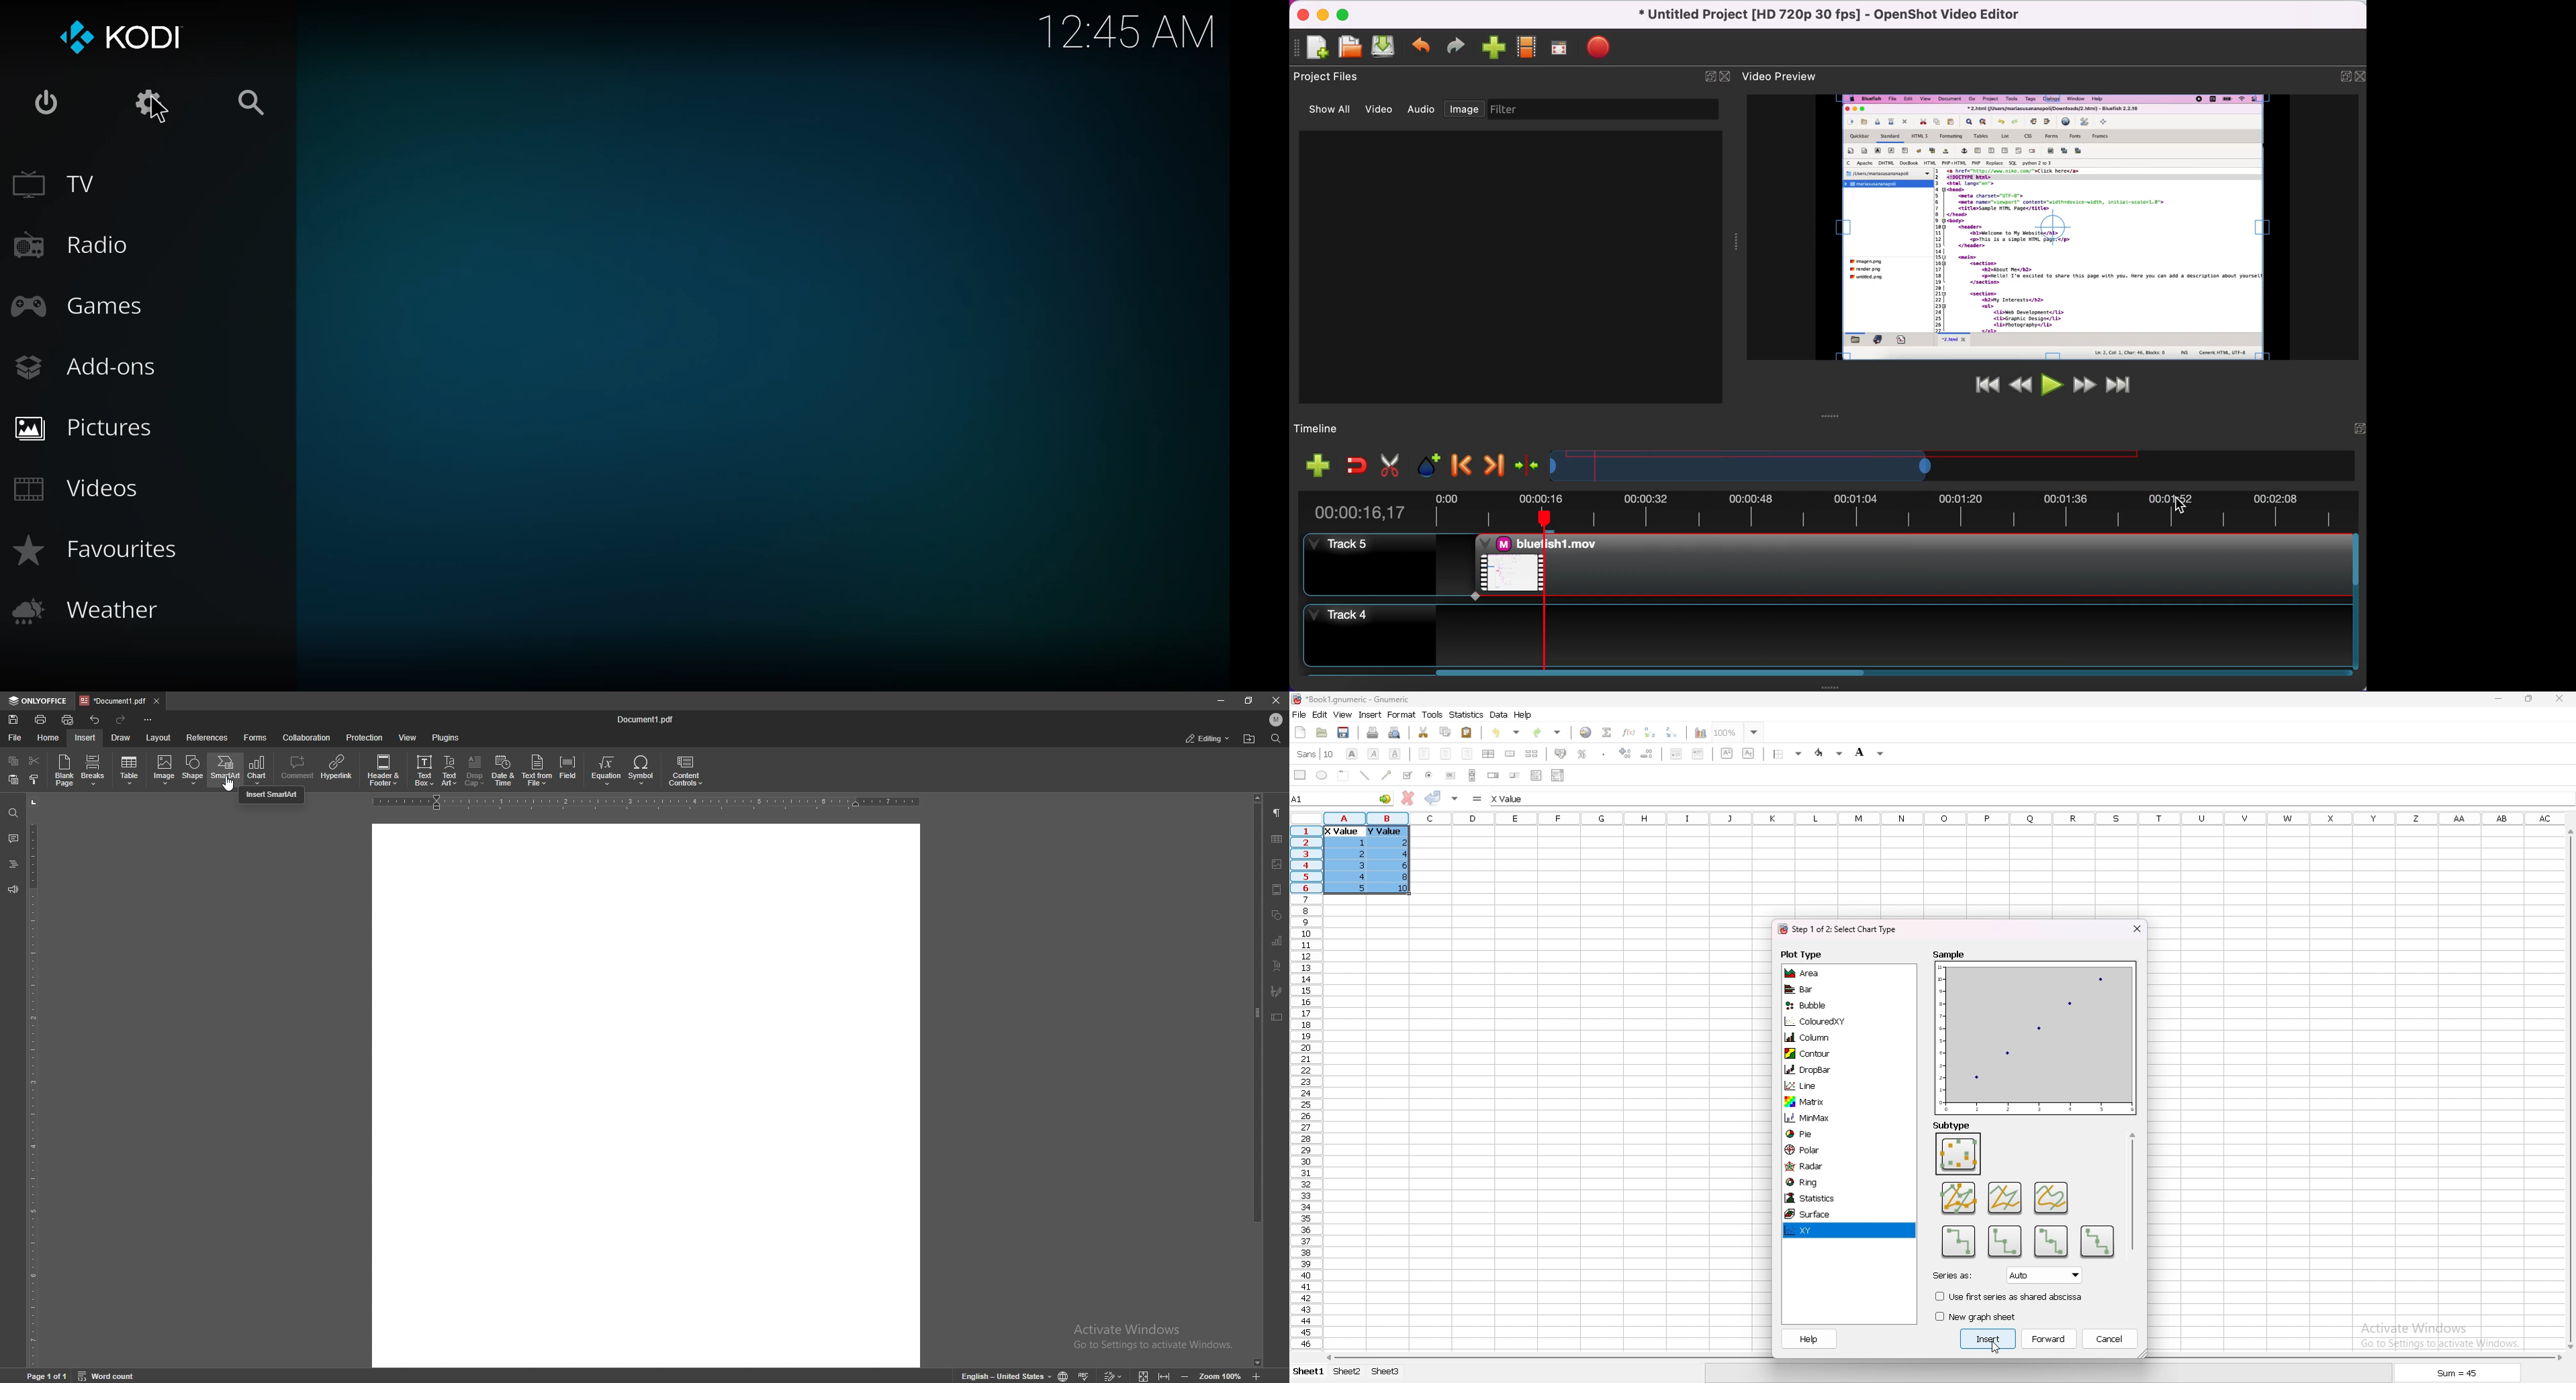 The height and width of the screenshot is (1400, 2576). What do you see at coordinates (1387, 775) in the screenshot?
I see `arrowed line` at bounding box center [1387, 775].